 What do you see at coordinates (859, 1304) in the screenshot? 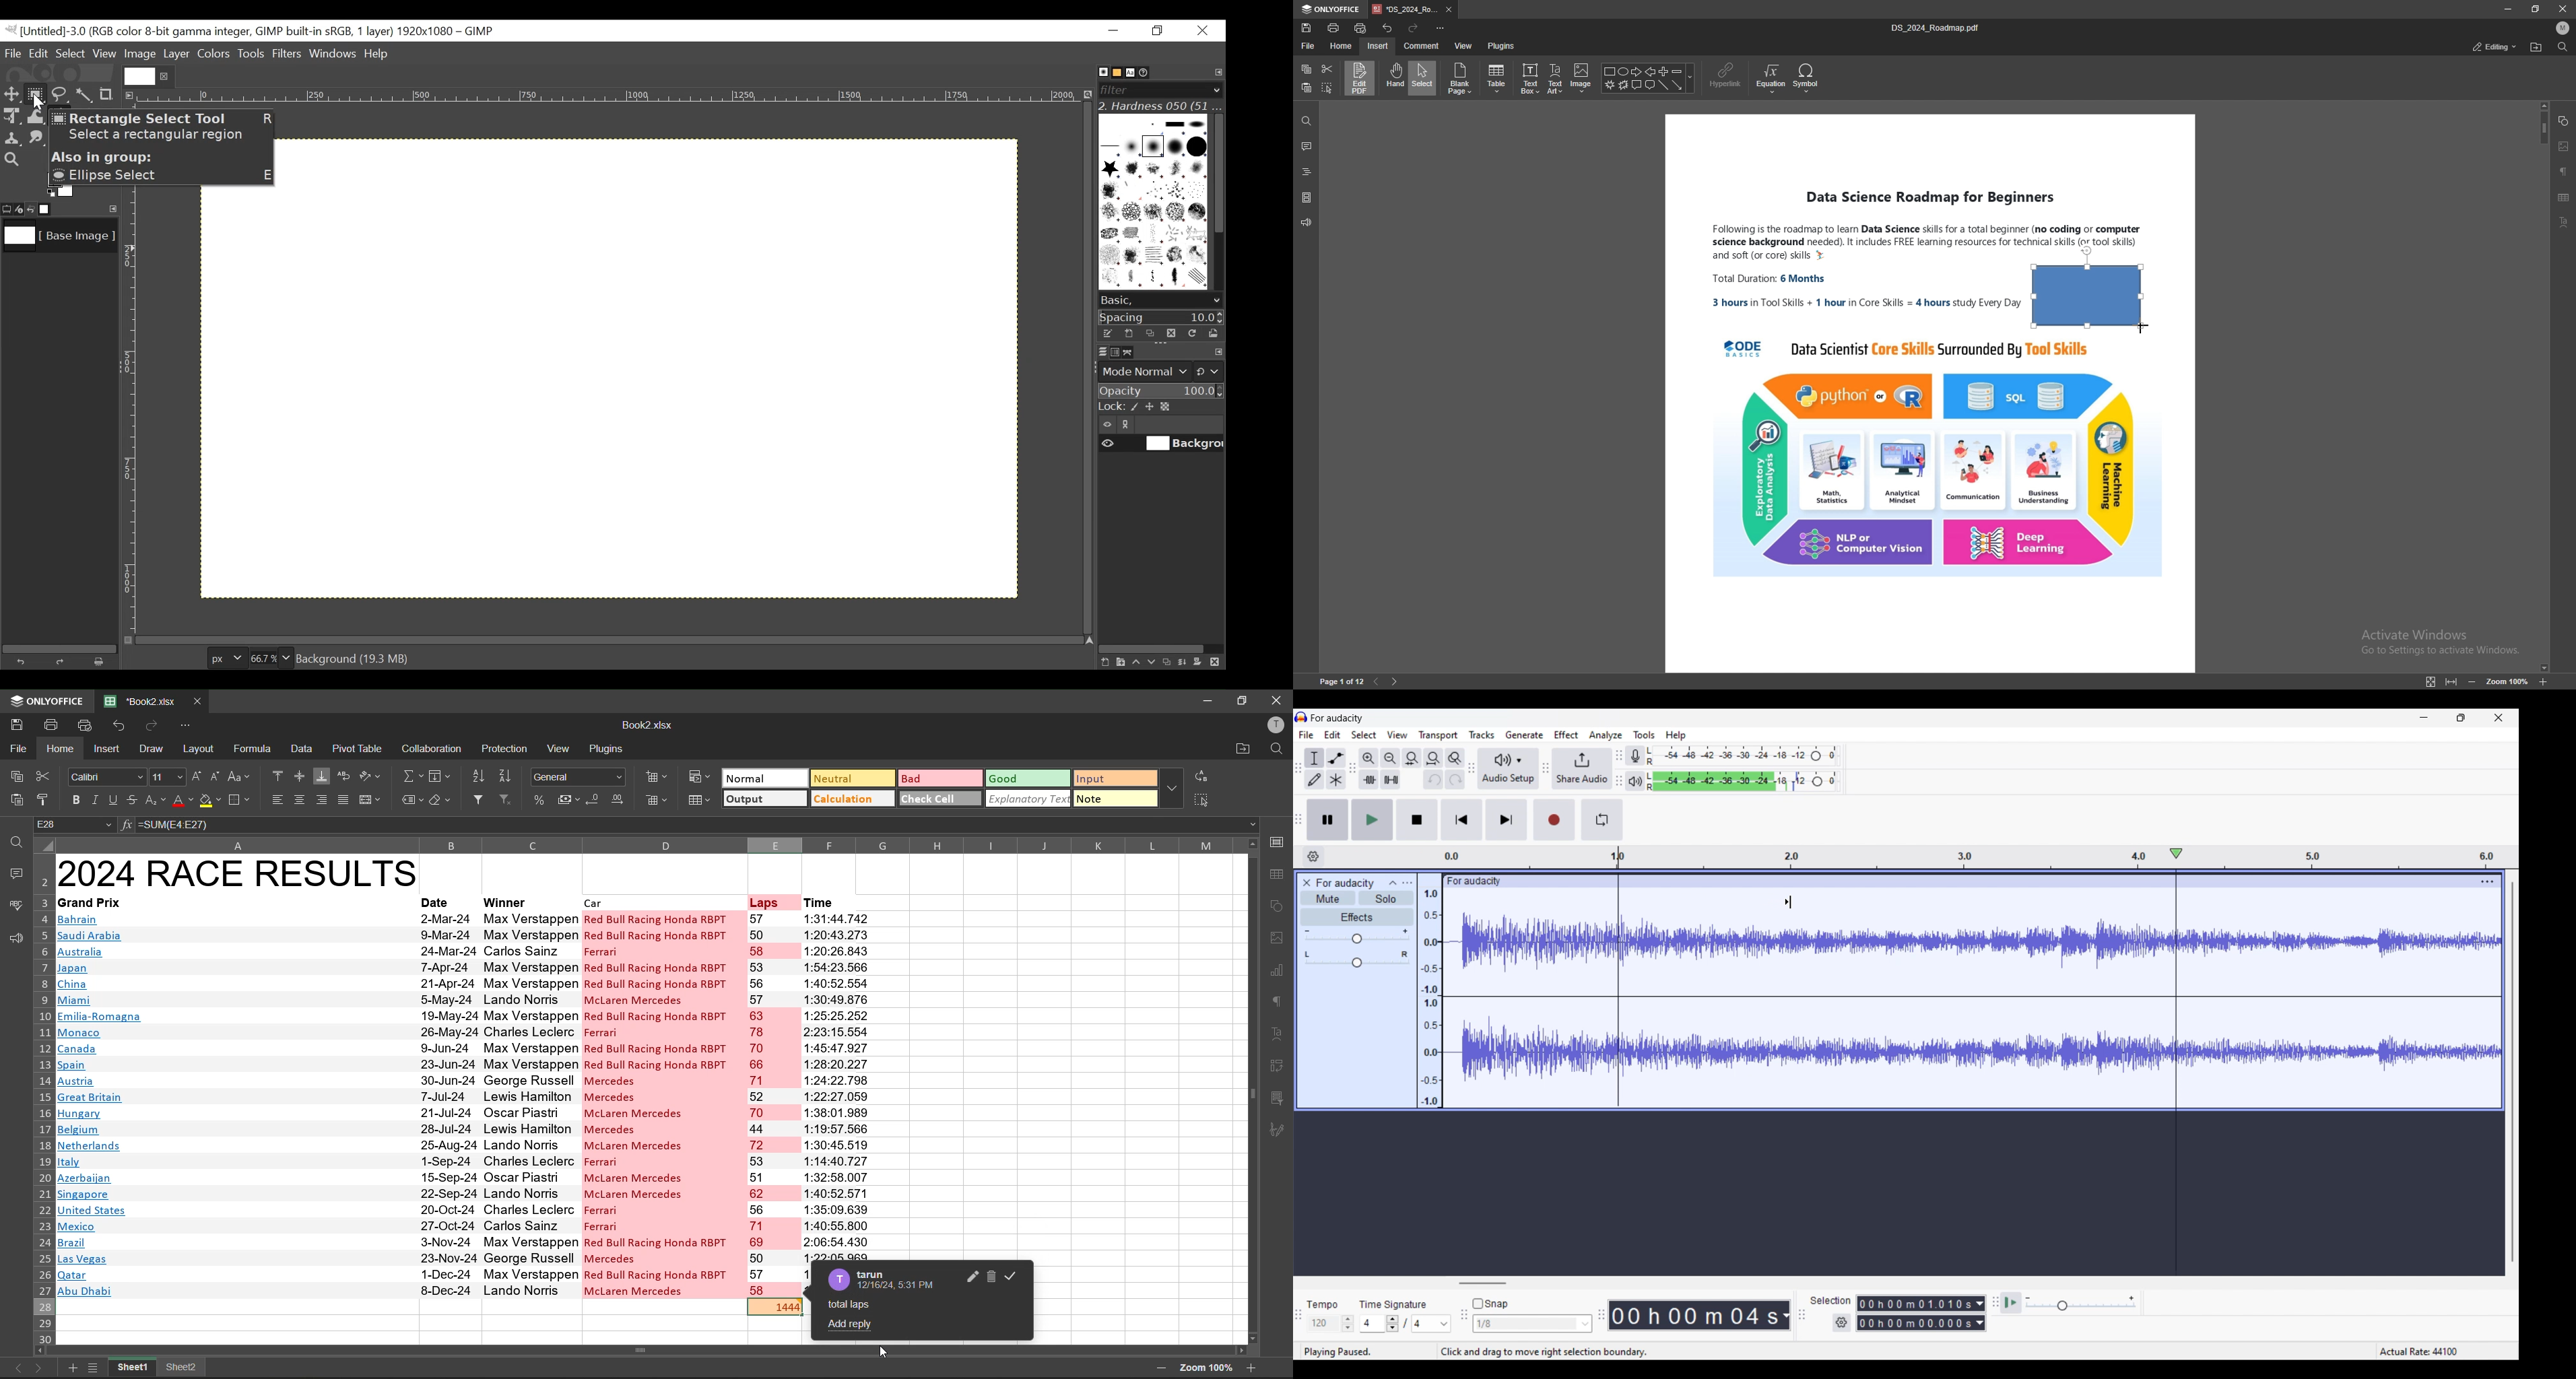
I see `comment` at bounding box center [859, 1304].